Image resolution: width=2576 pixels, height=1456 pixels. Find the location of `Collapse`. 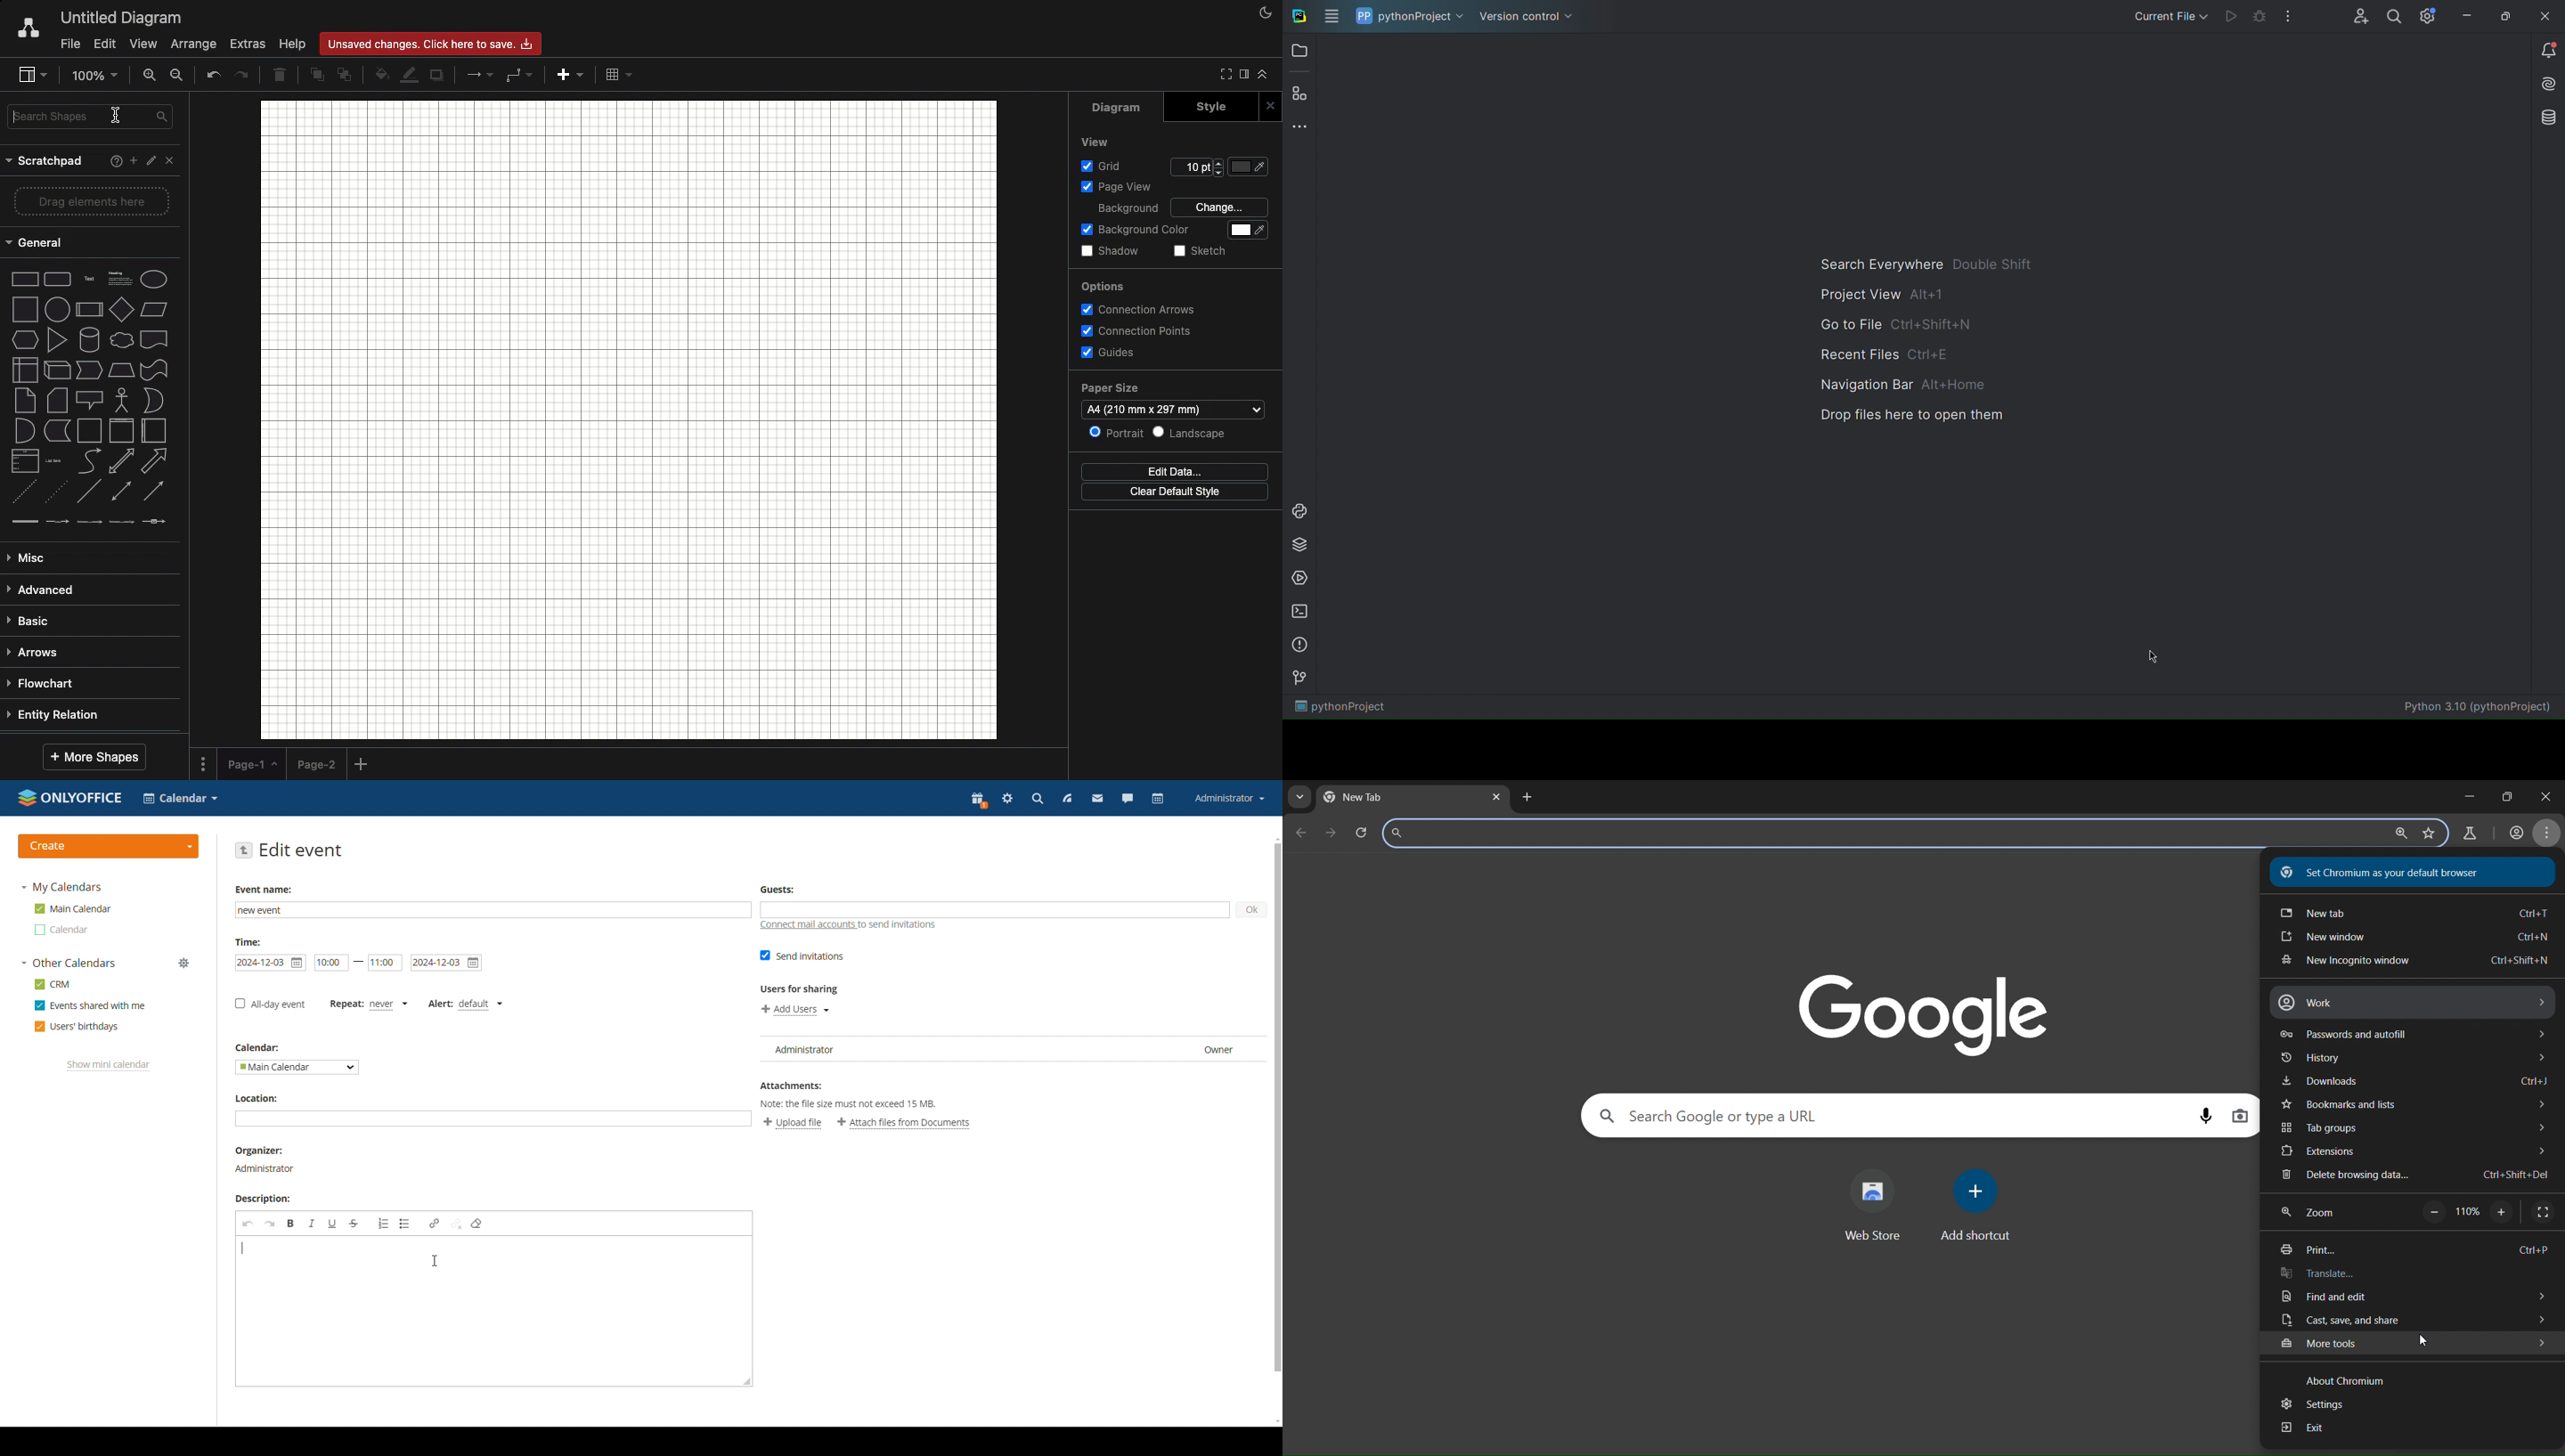

Collapse is located at coordinates (1263, 74).